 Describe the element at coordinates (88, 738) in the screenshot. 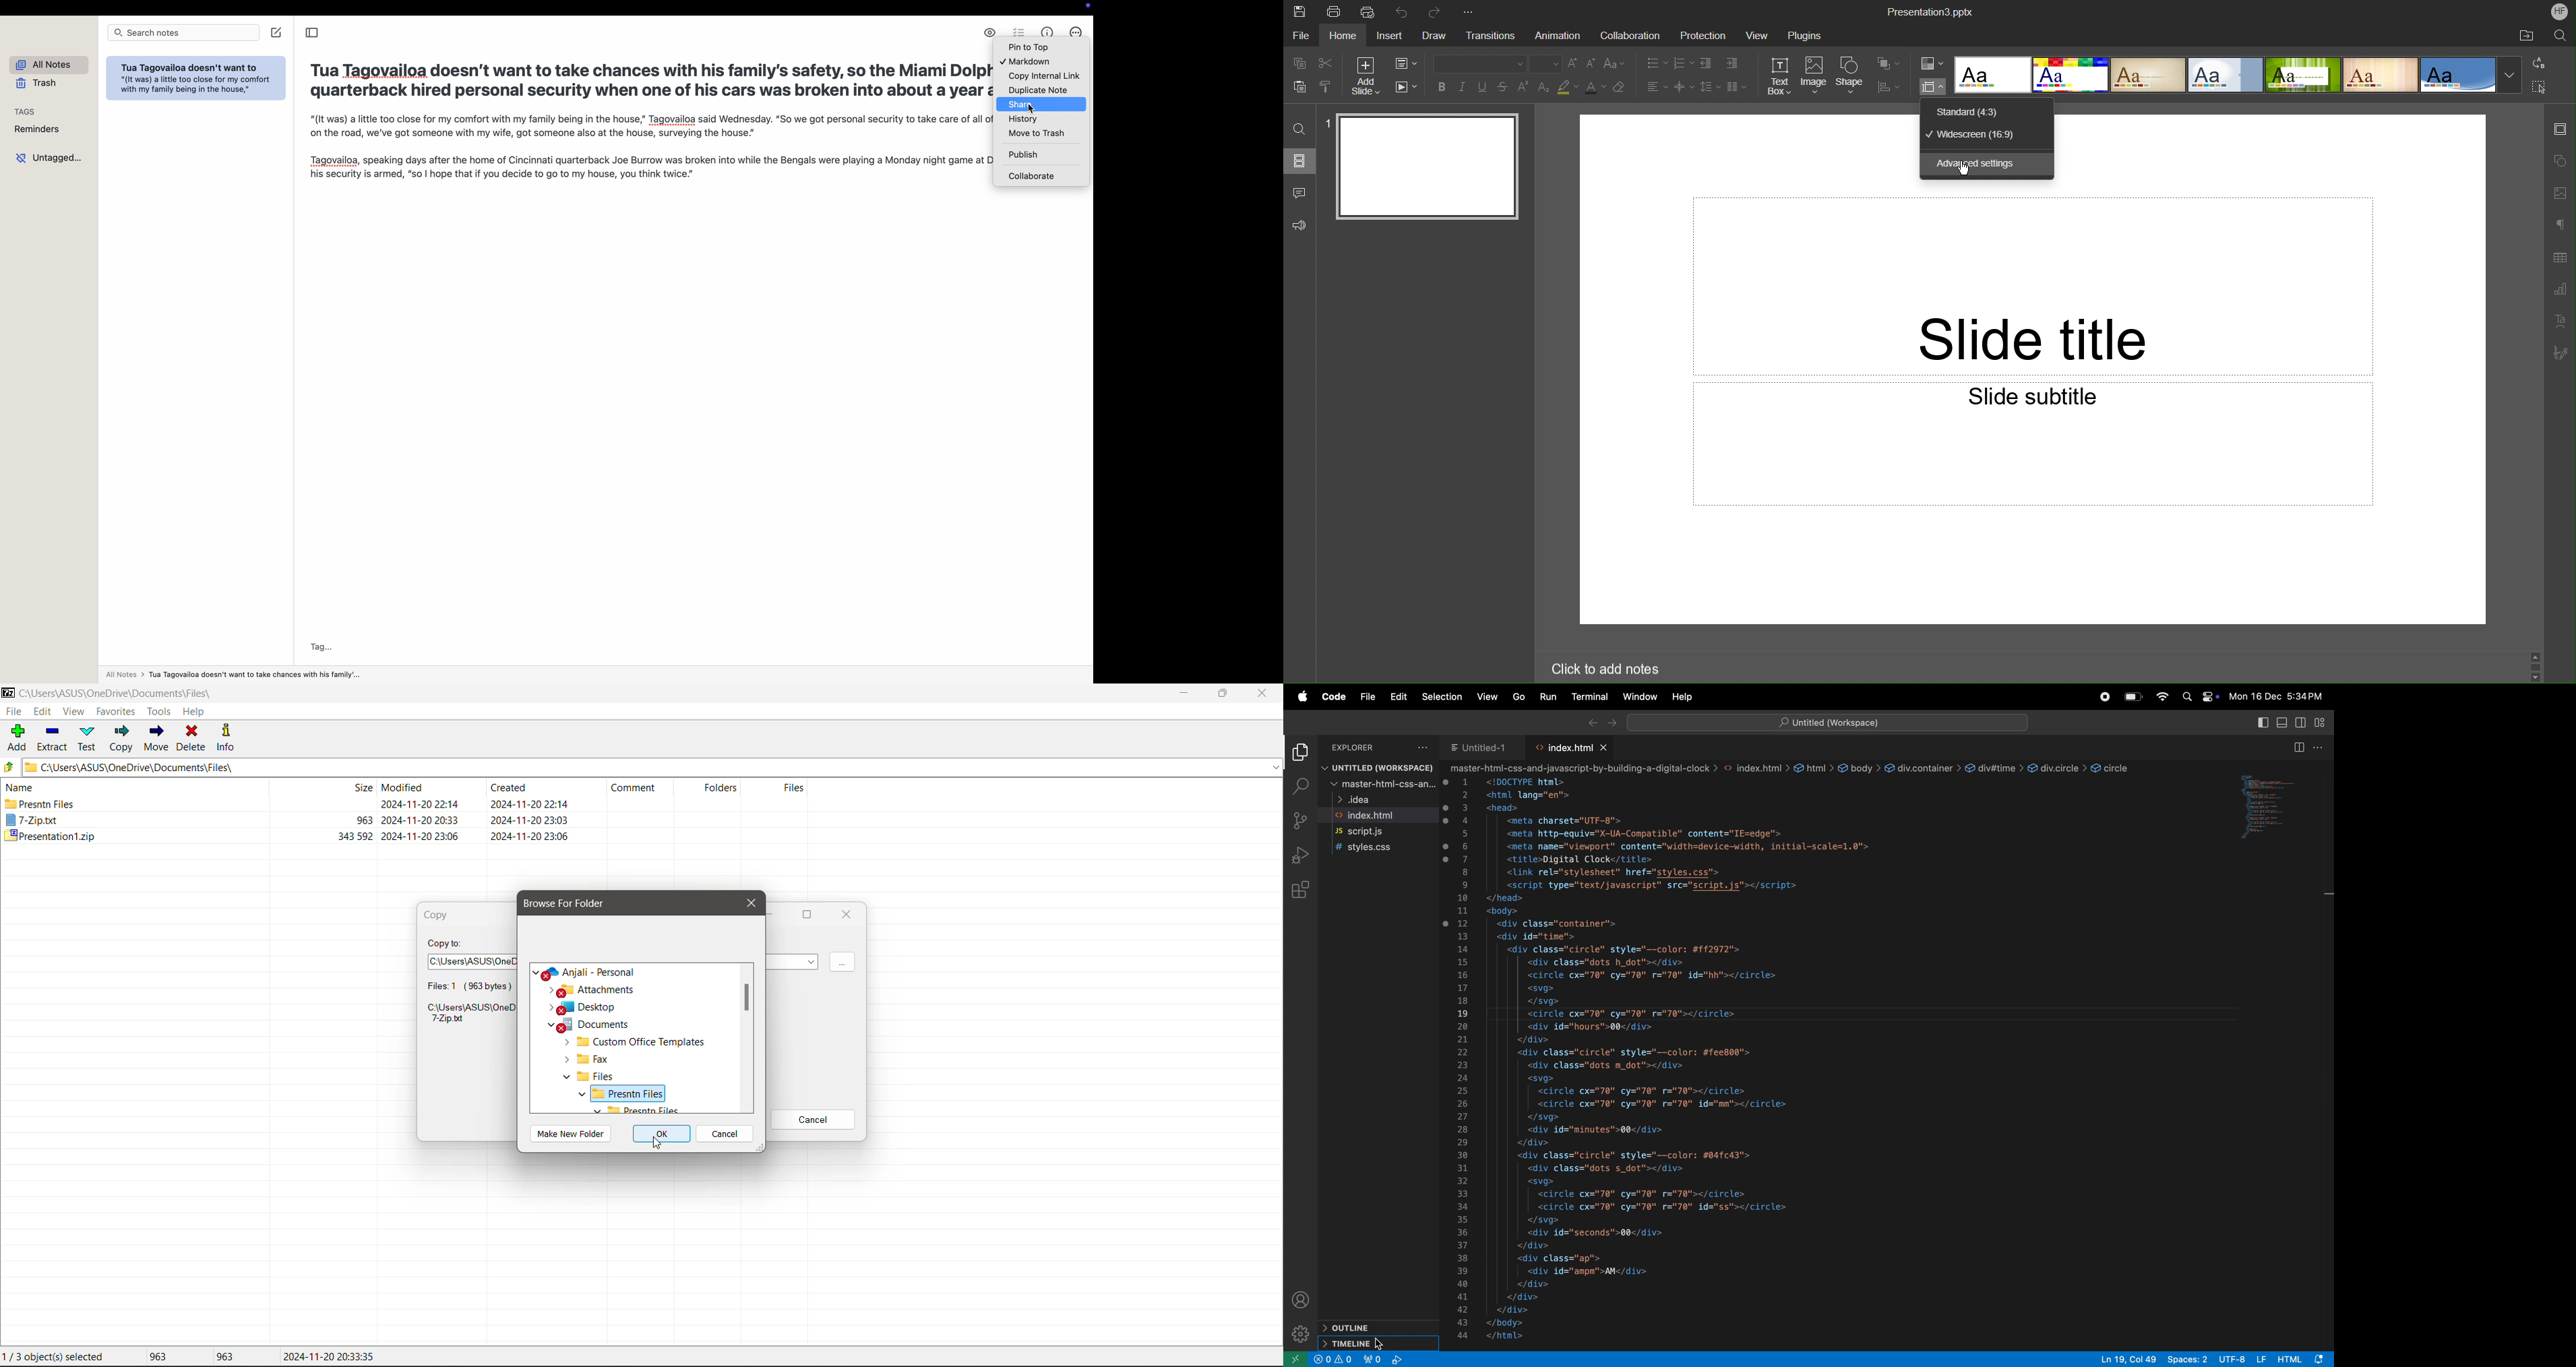

I see `Test` at that location.